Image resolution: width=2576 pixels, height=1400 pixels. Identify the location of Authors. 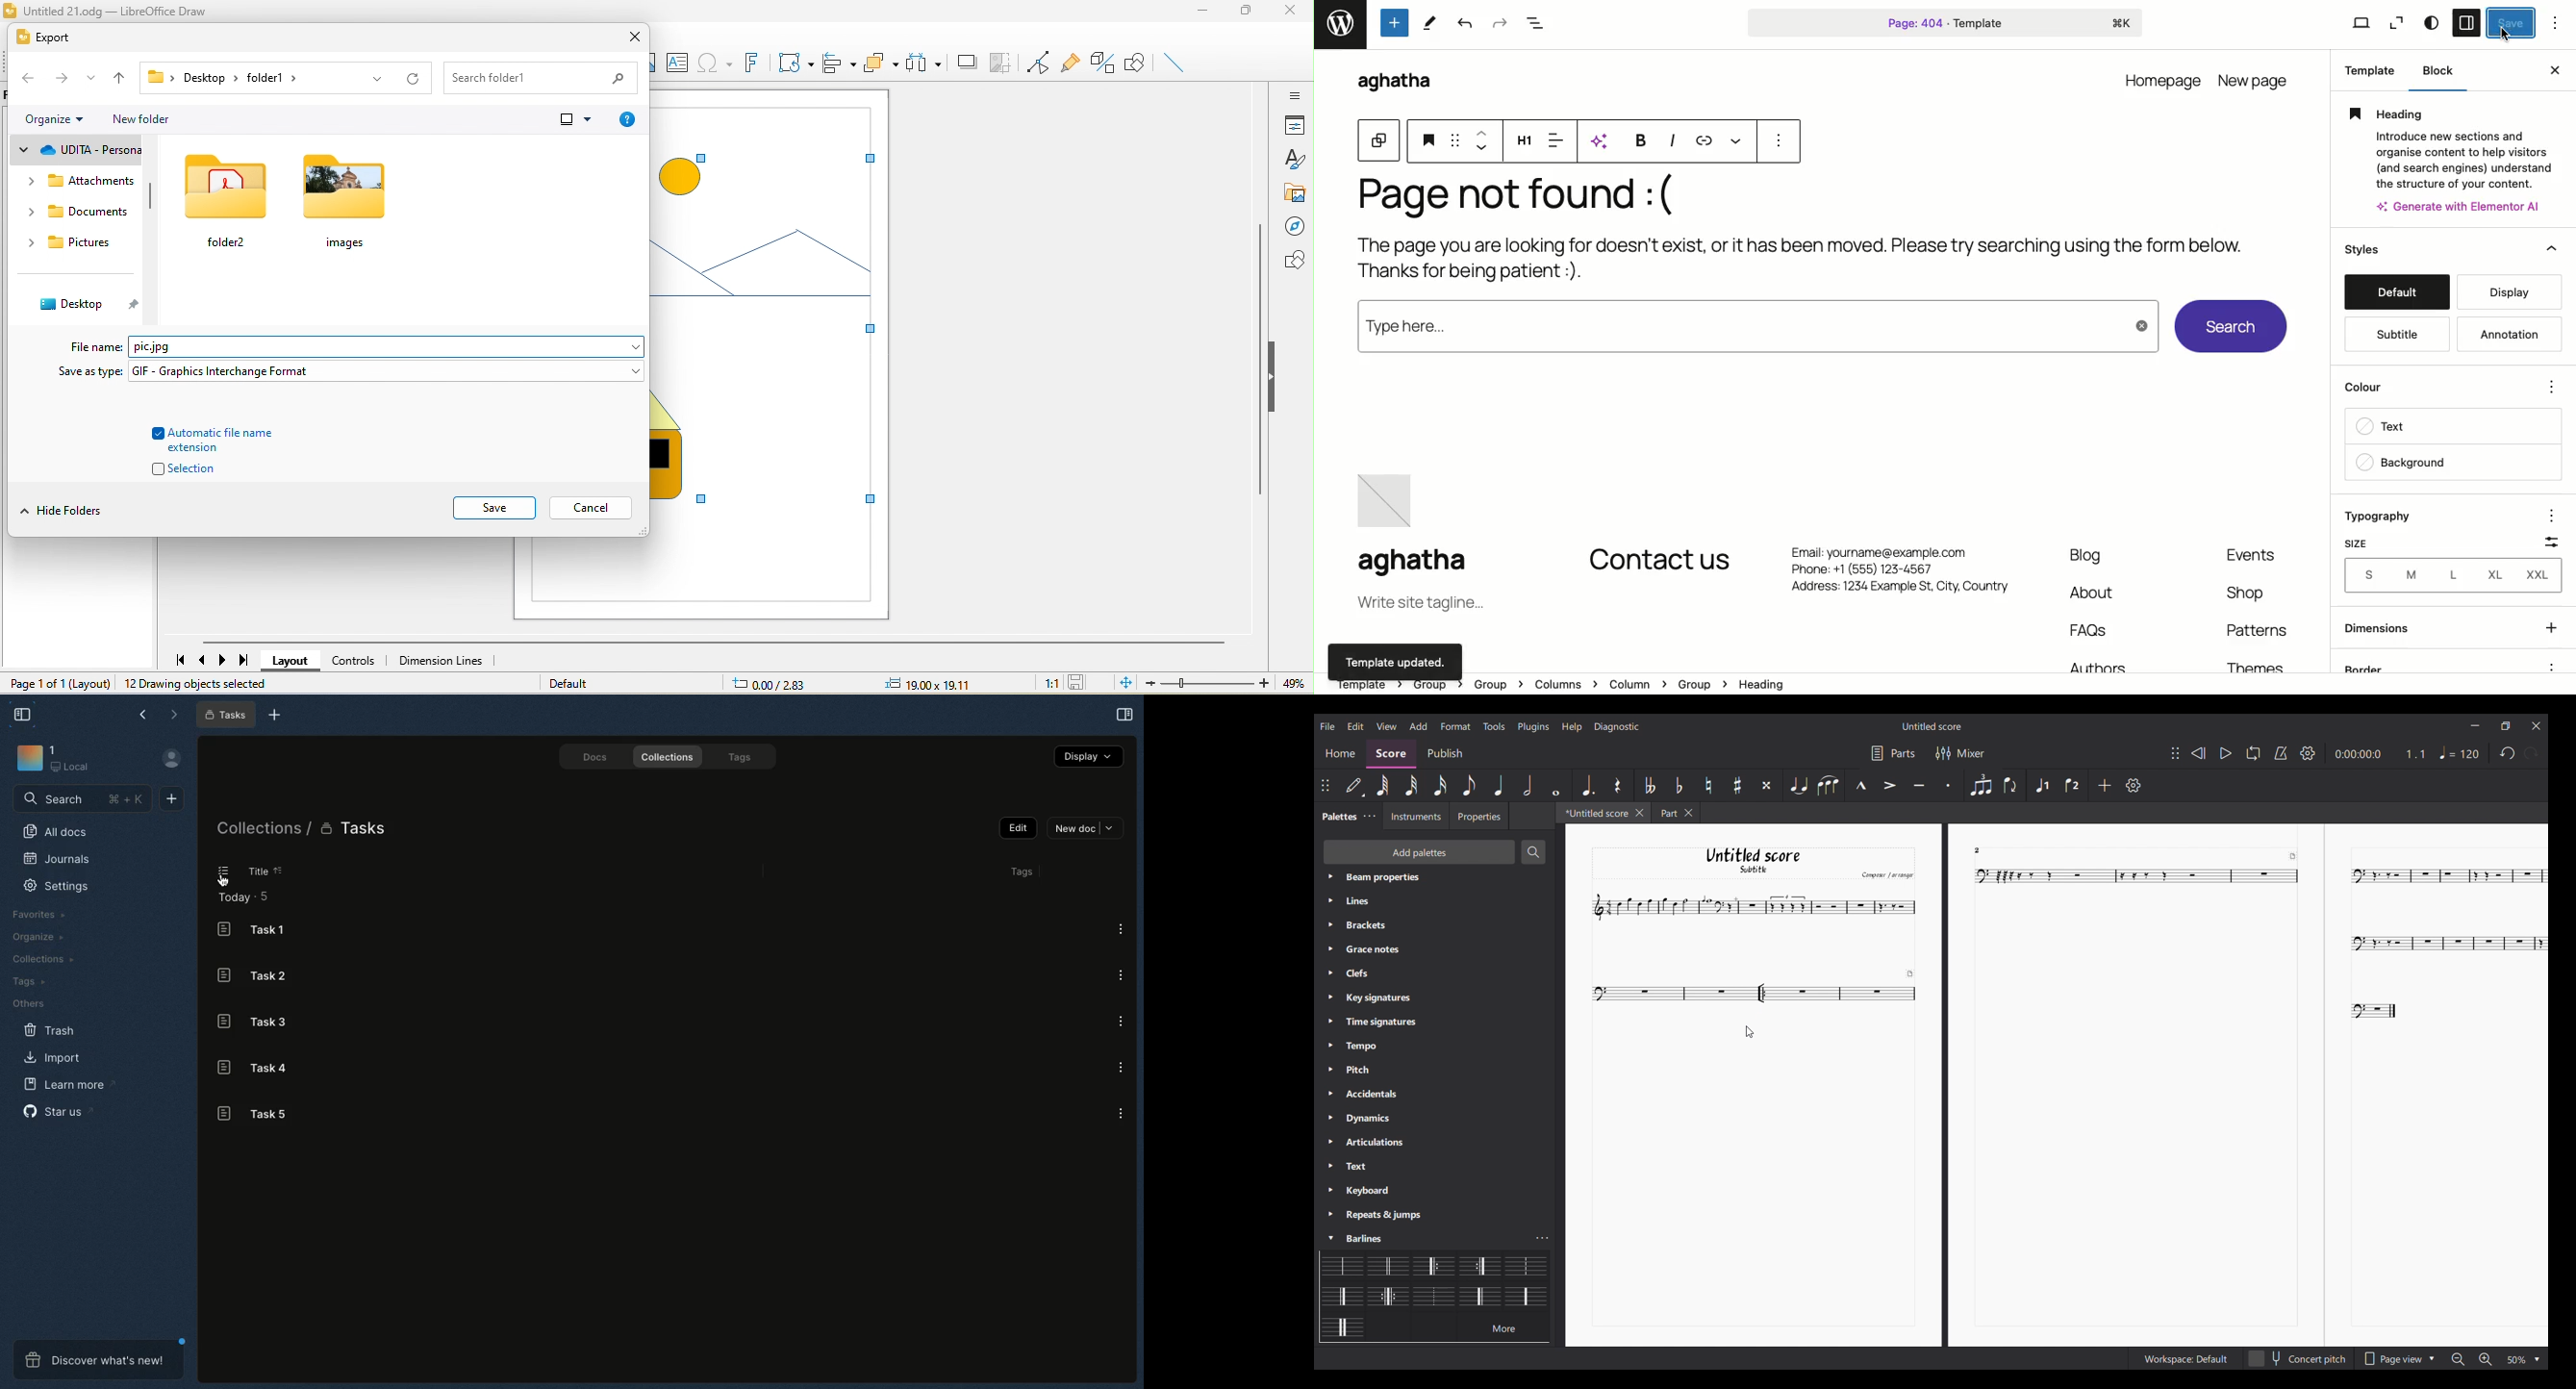
(2094, 665).